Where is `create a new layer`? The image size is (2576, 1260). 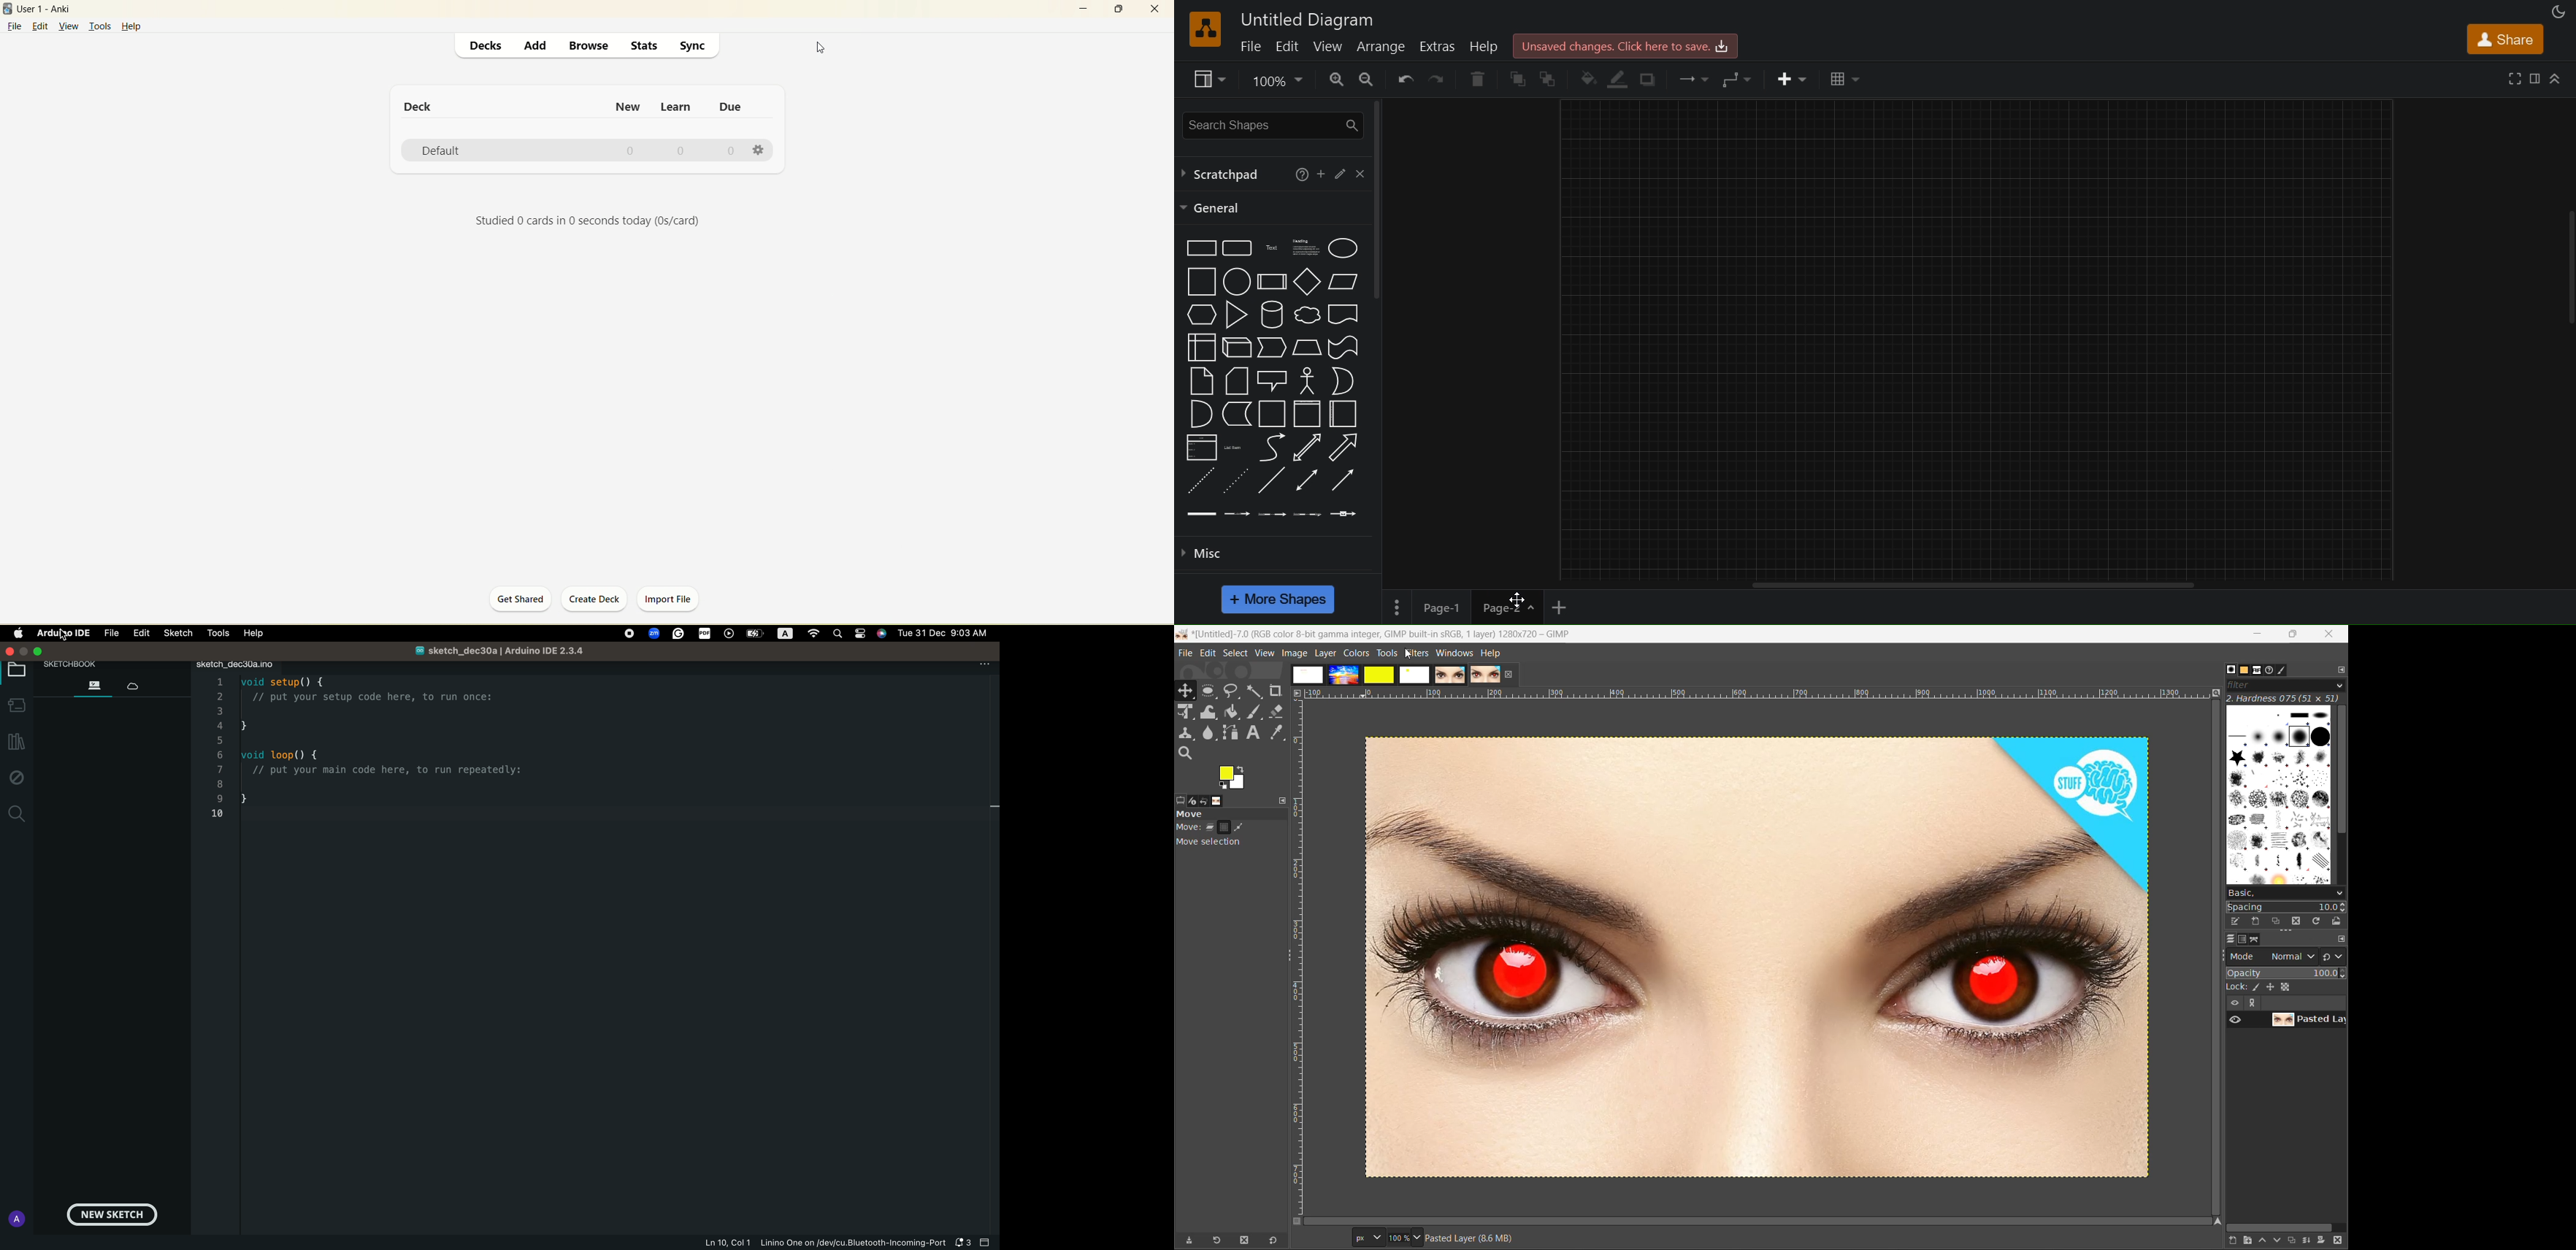
create a new layer is located at coordinates (2227, 1241).